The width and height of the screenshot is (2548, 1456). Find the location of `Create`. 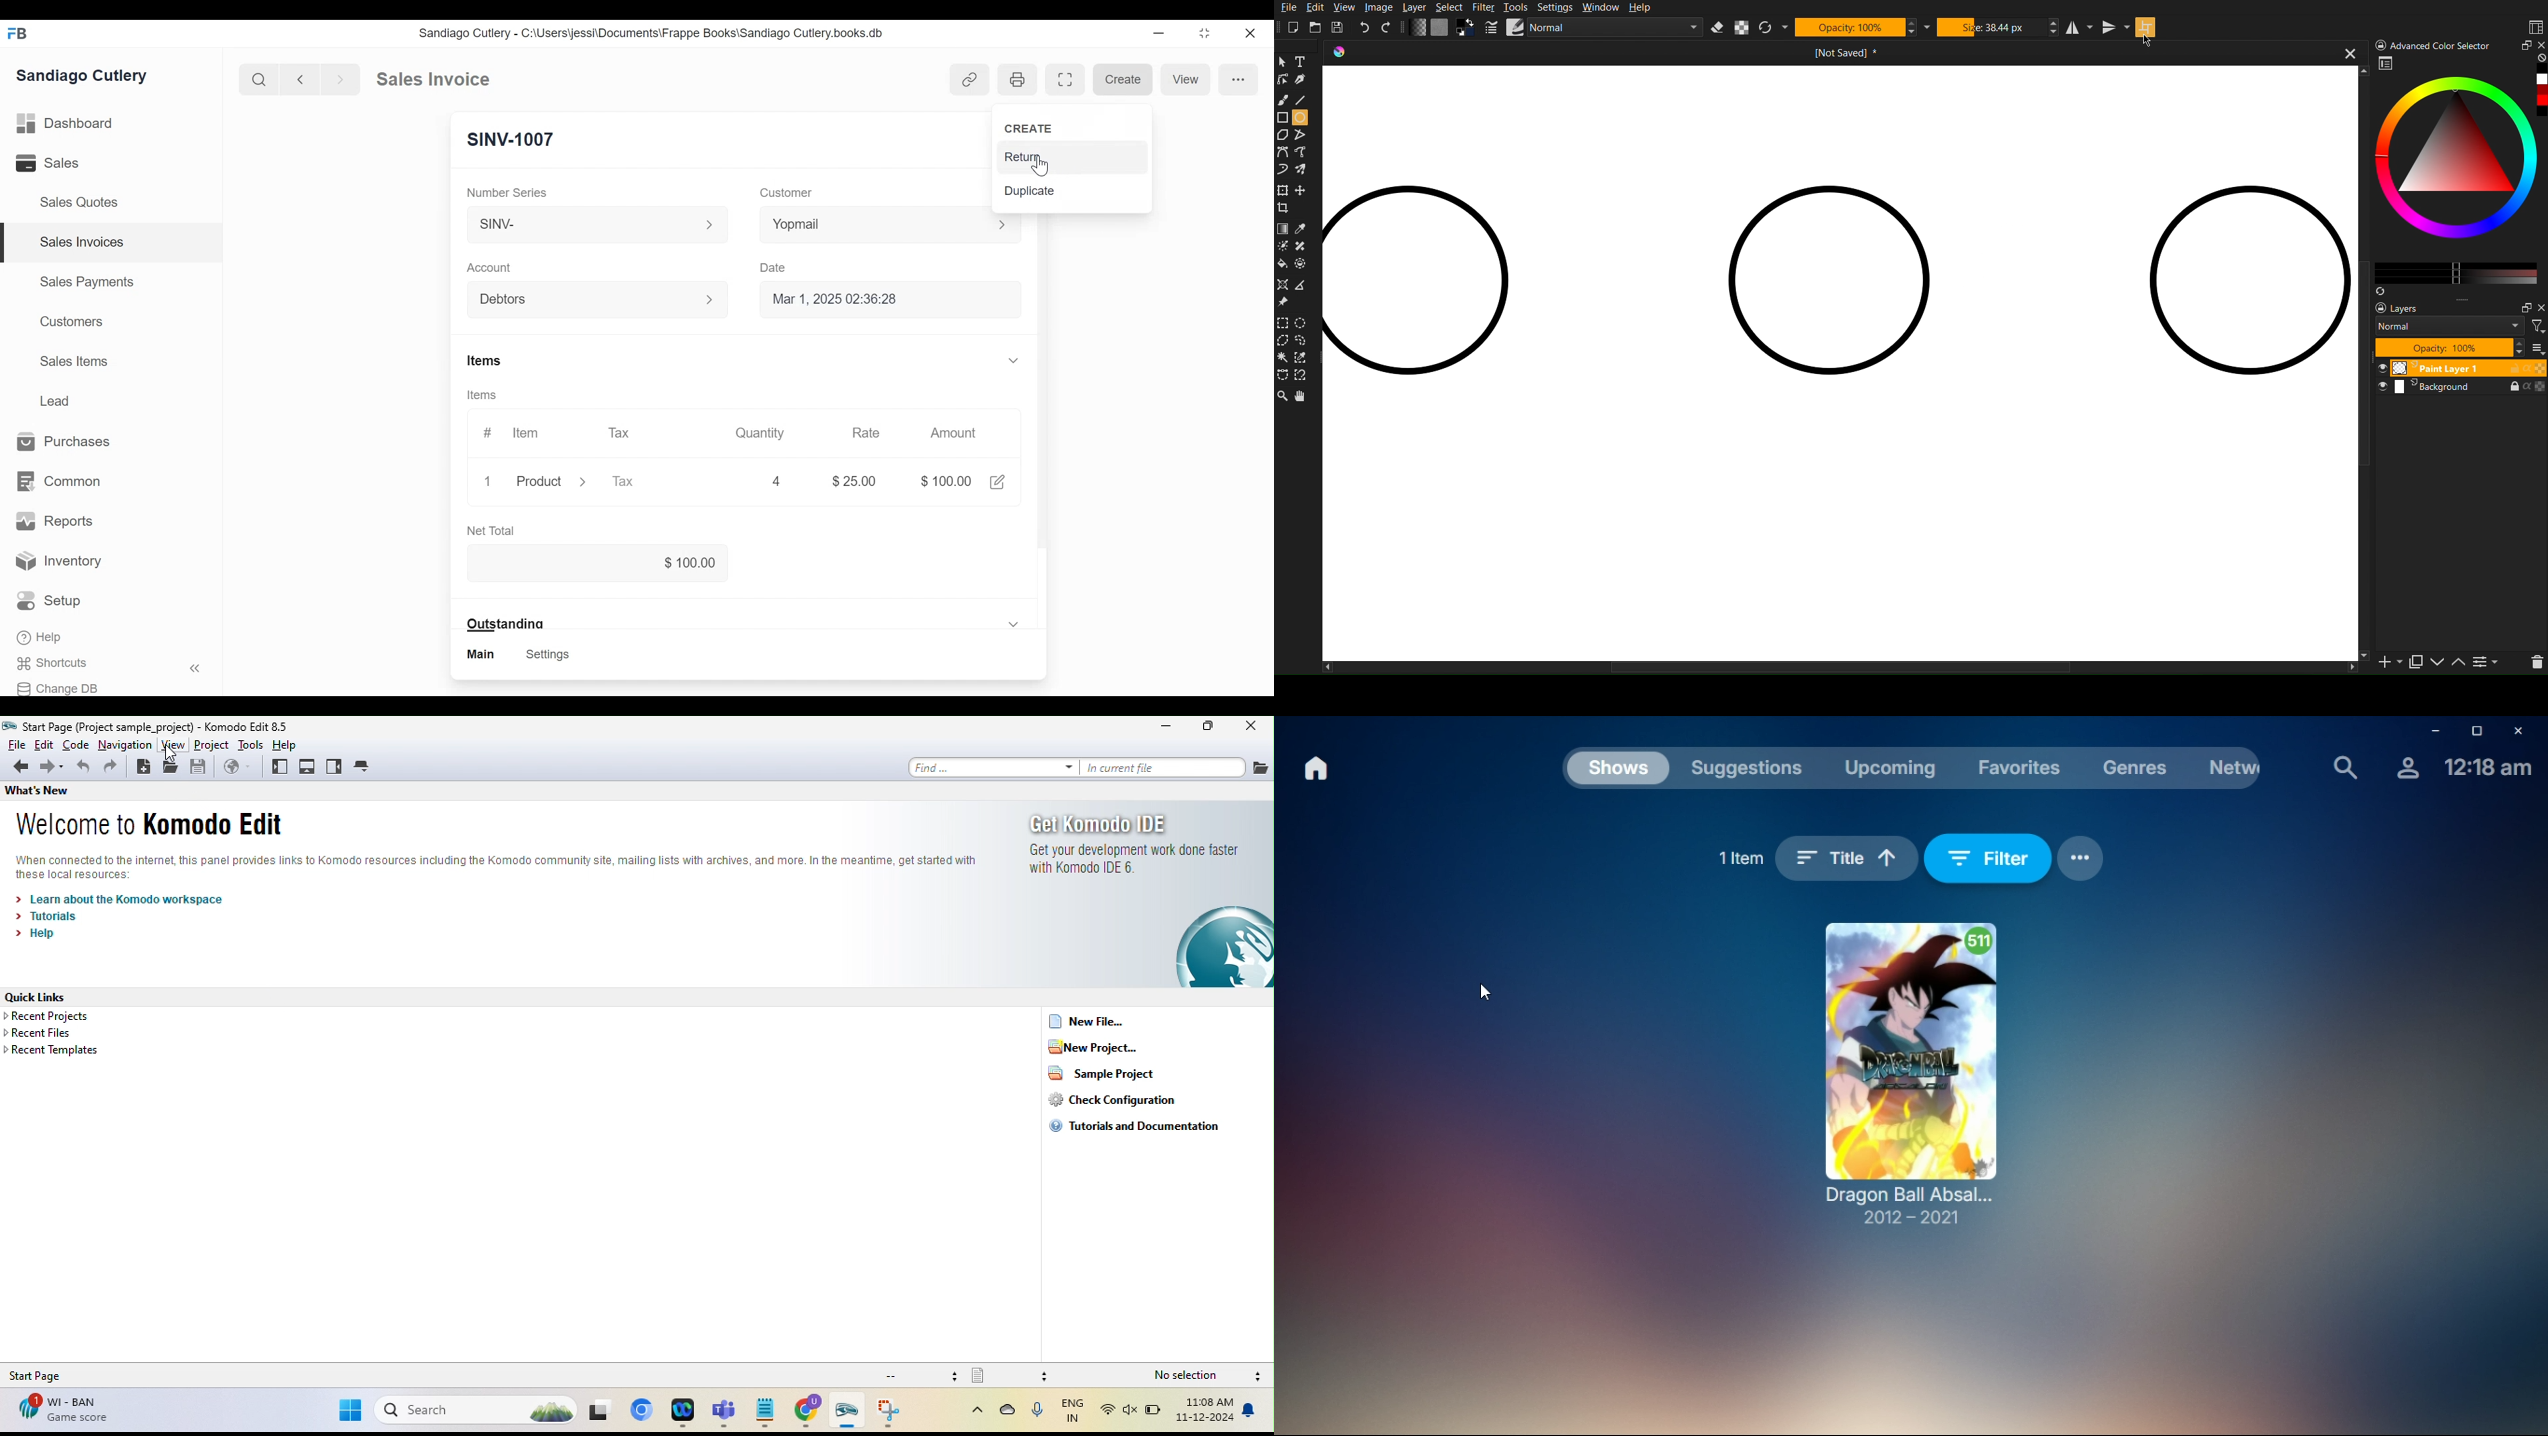

Create is located at coordinates (1124, 78).